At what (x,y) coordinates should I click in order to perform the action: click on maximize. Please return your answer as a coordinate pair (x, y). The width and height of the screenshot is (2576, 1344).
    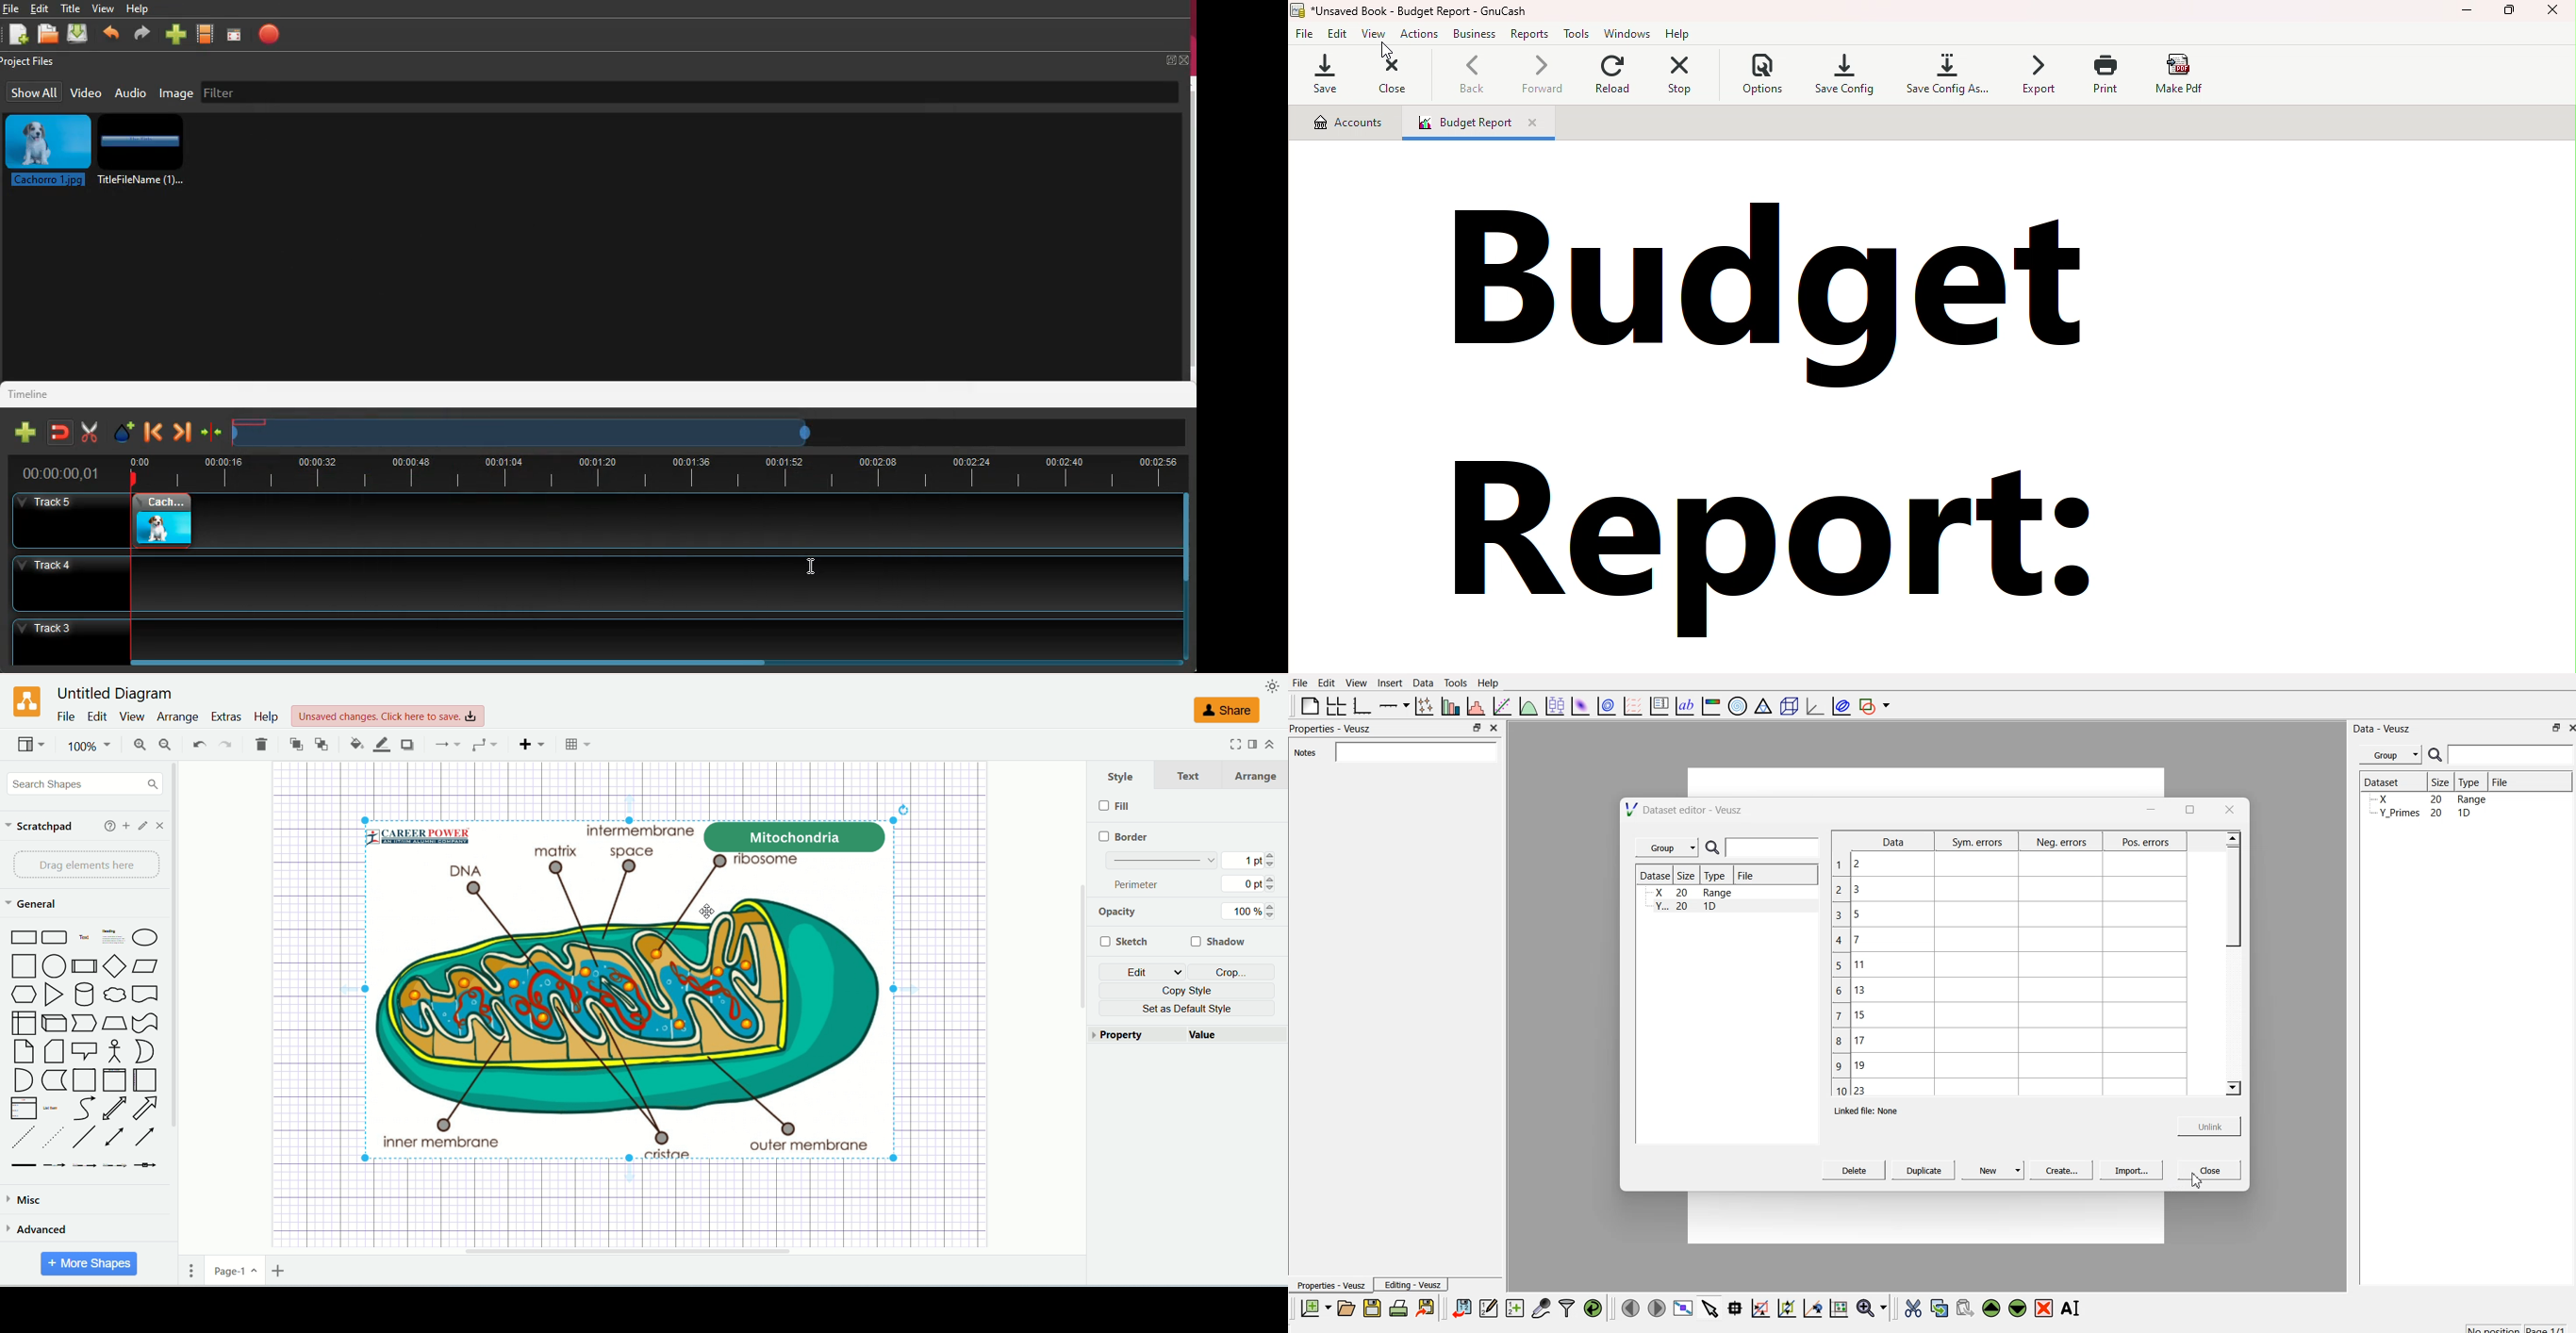
    Looking at the image, I should click on (2189, 808).